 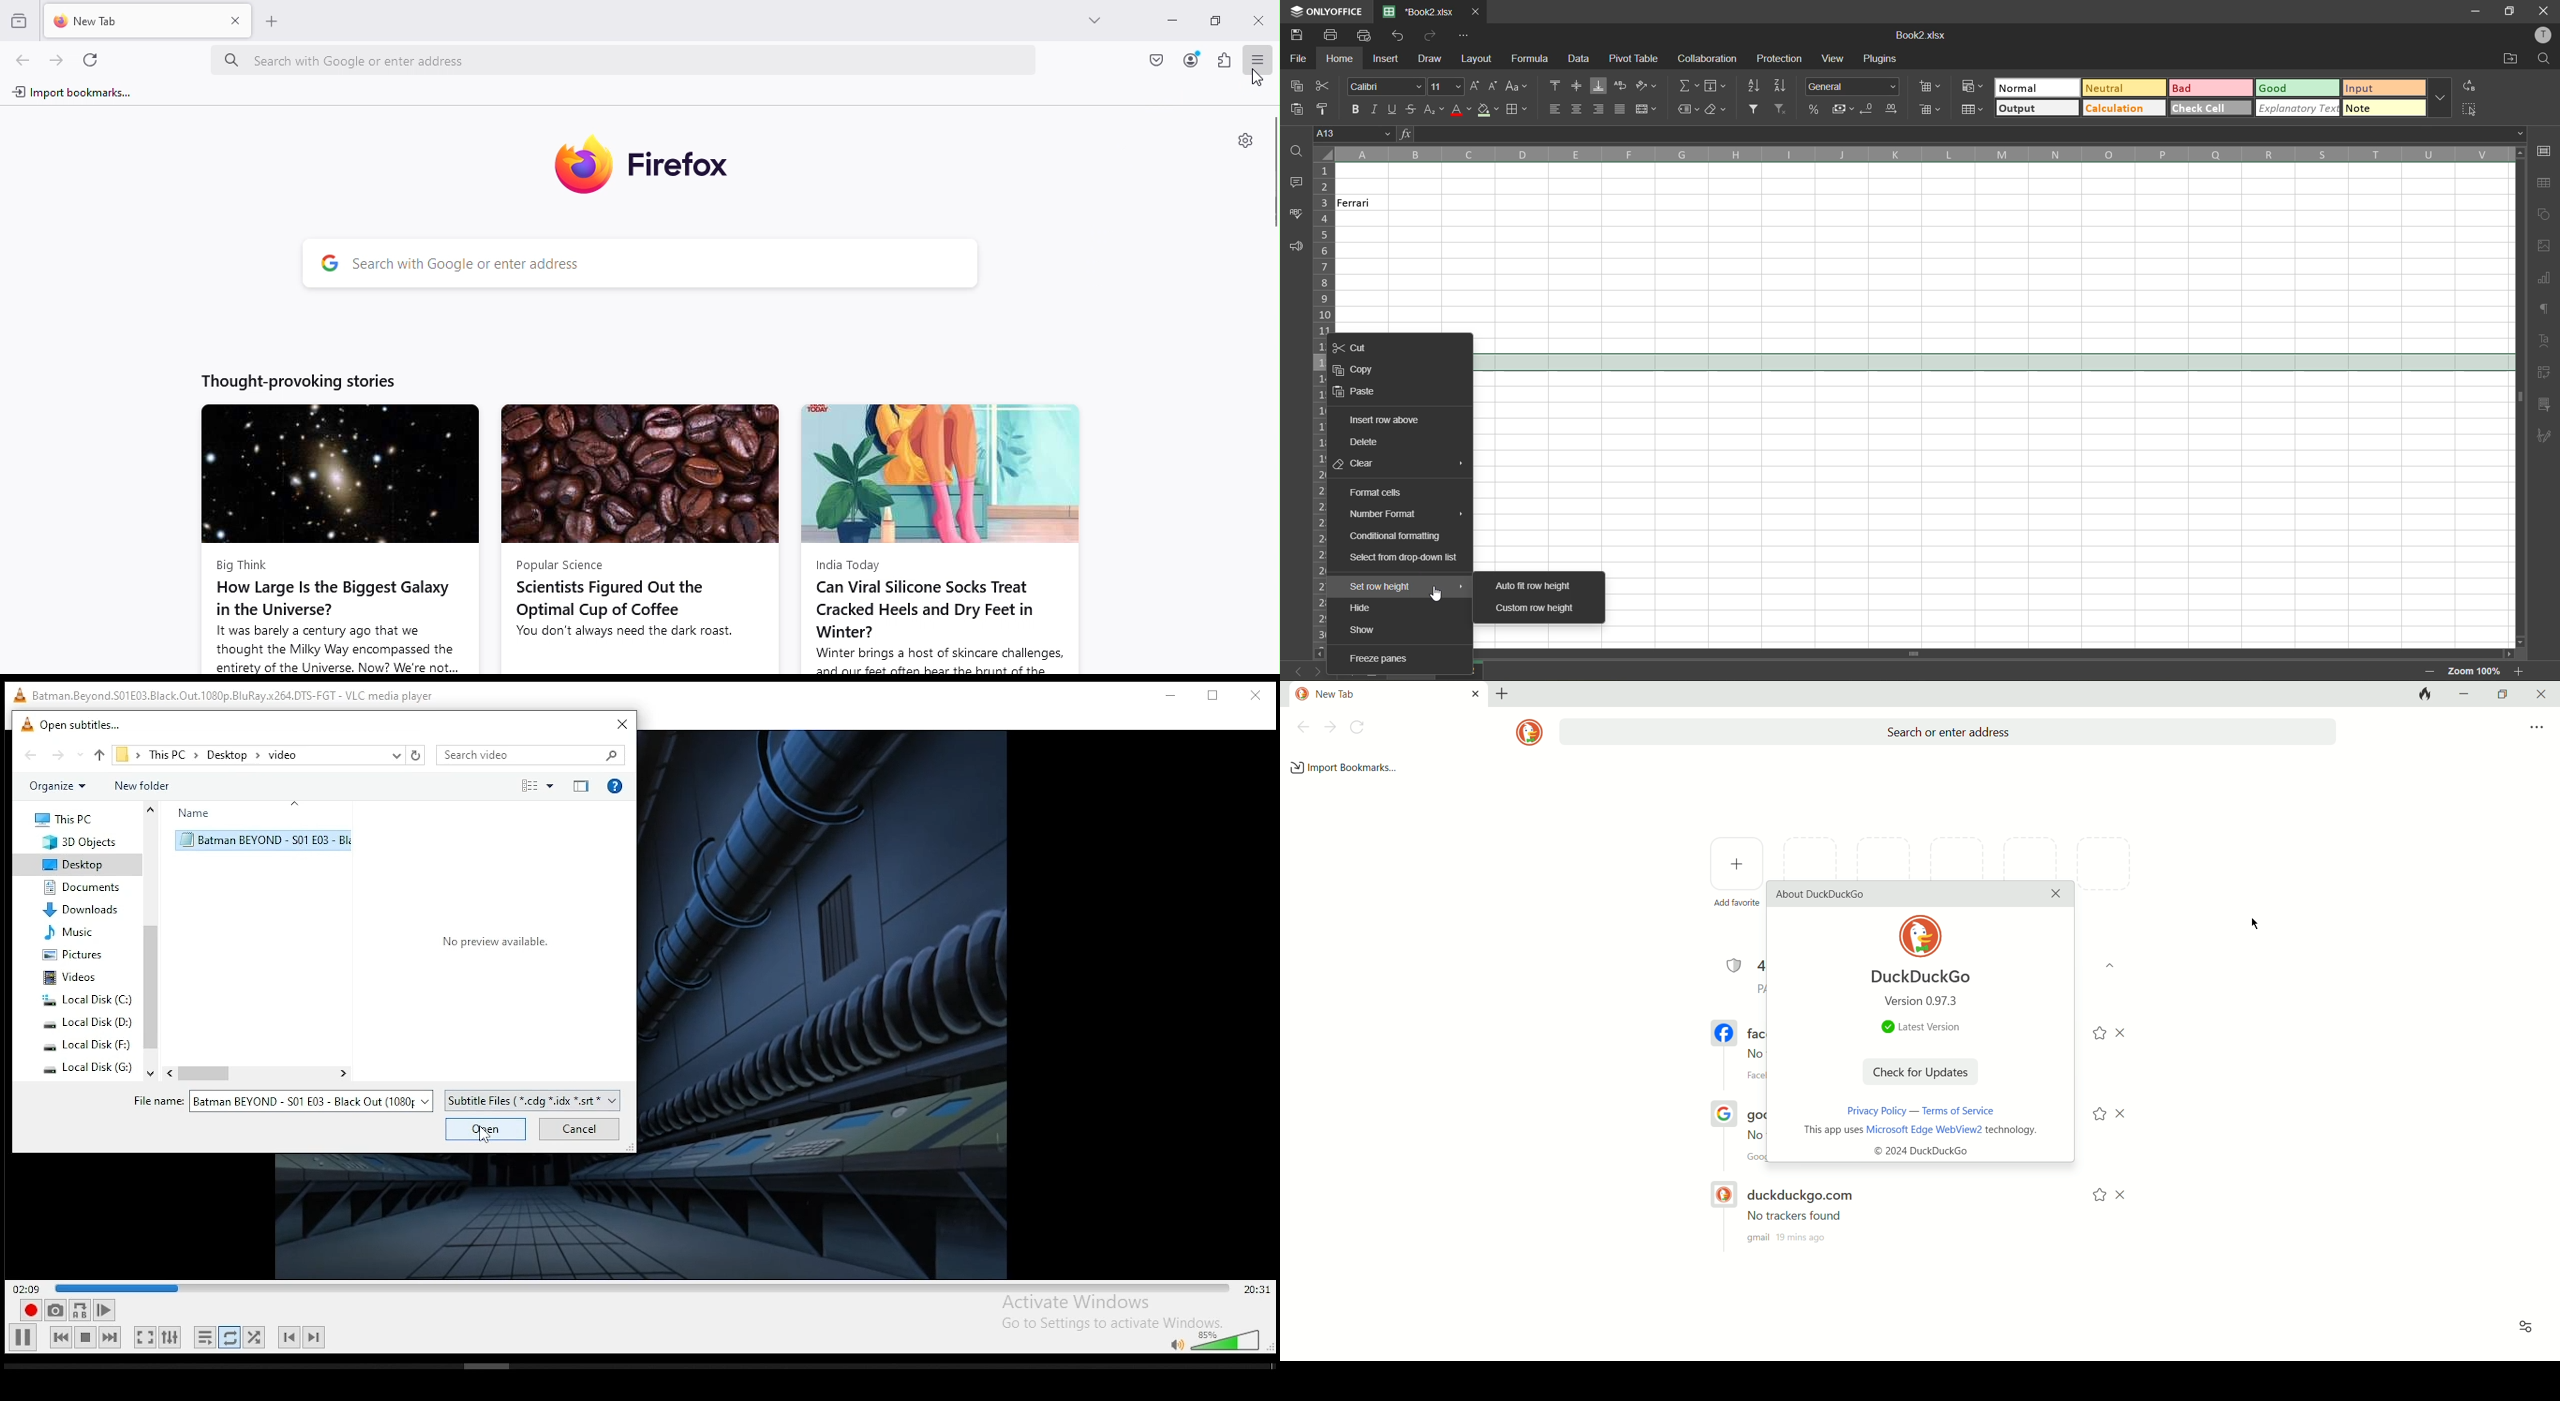 What do you see at coordinates (1302, 726) in the screenshot?
I see `previous` at bounding box center [1302, 726].